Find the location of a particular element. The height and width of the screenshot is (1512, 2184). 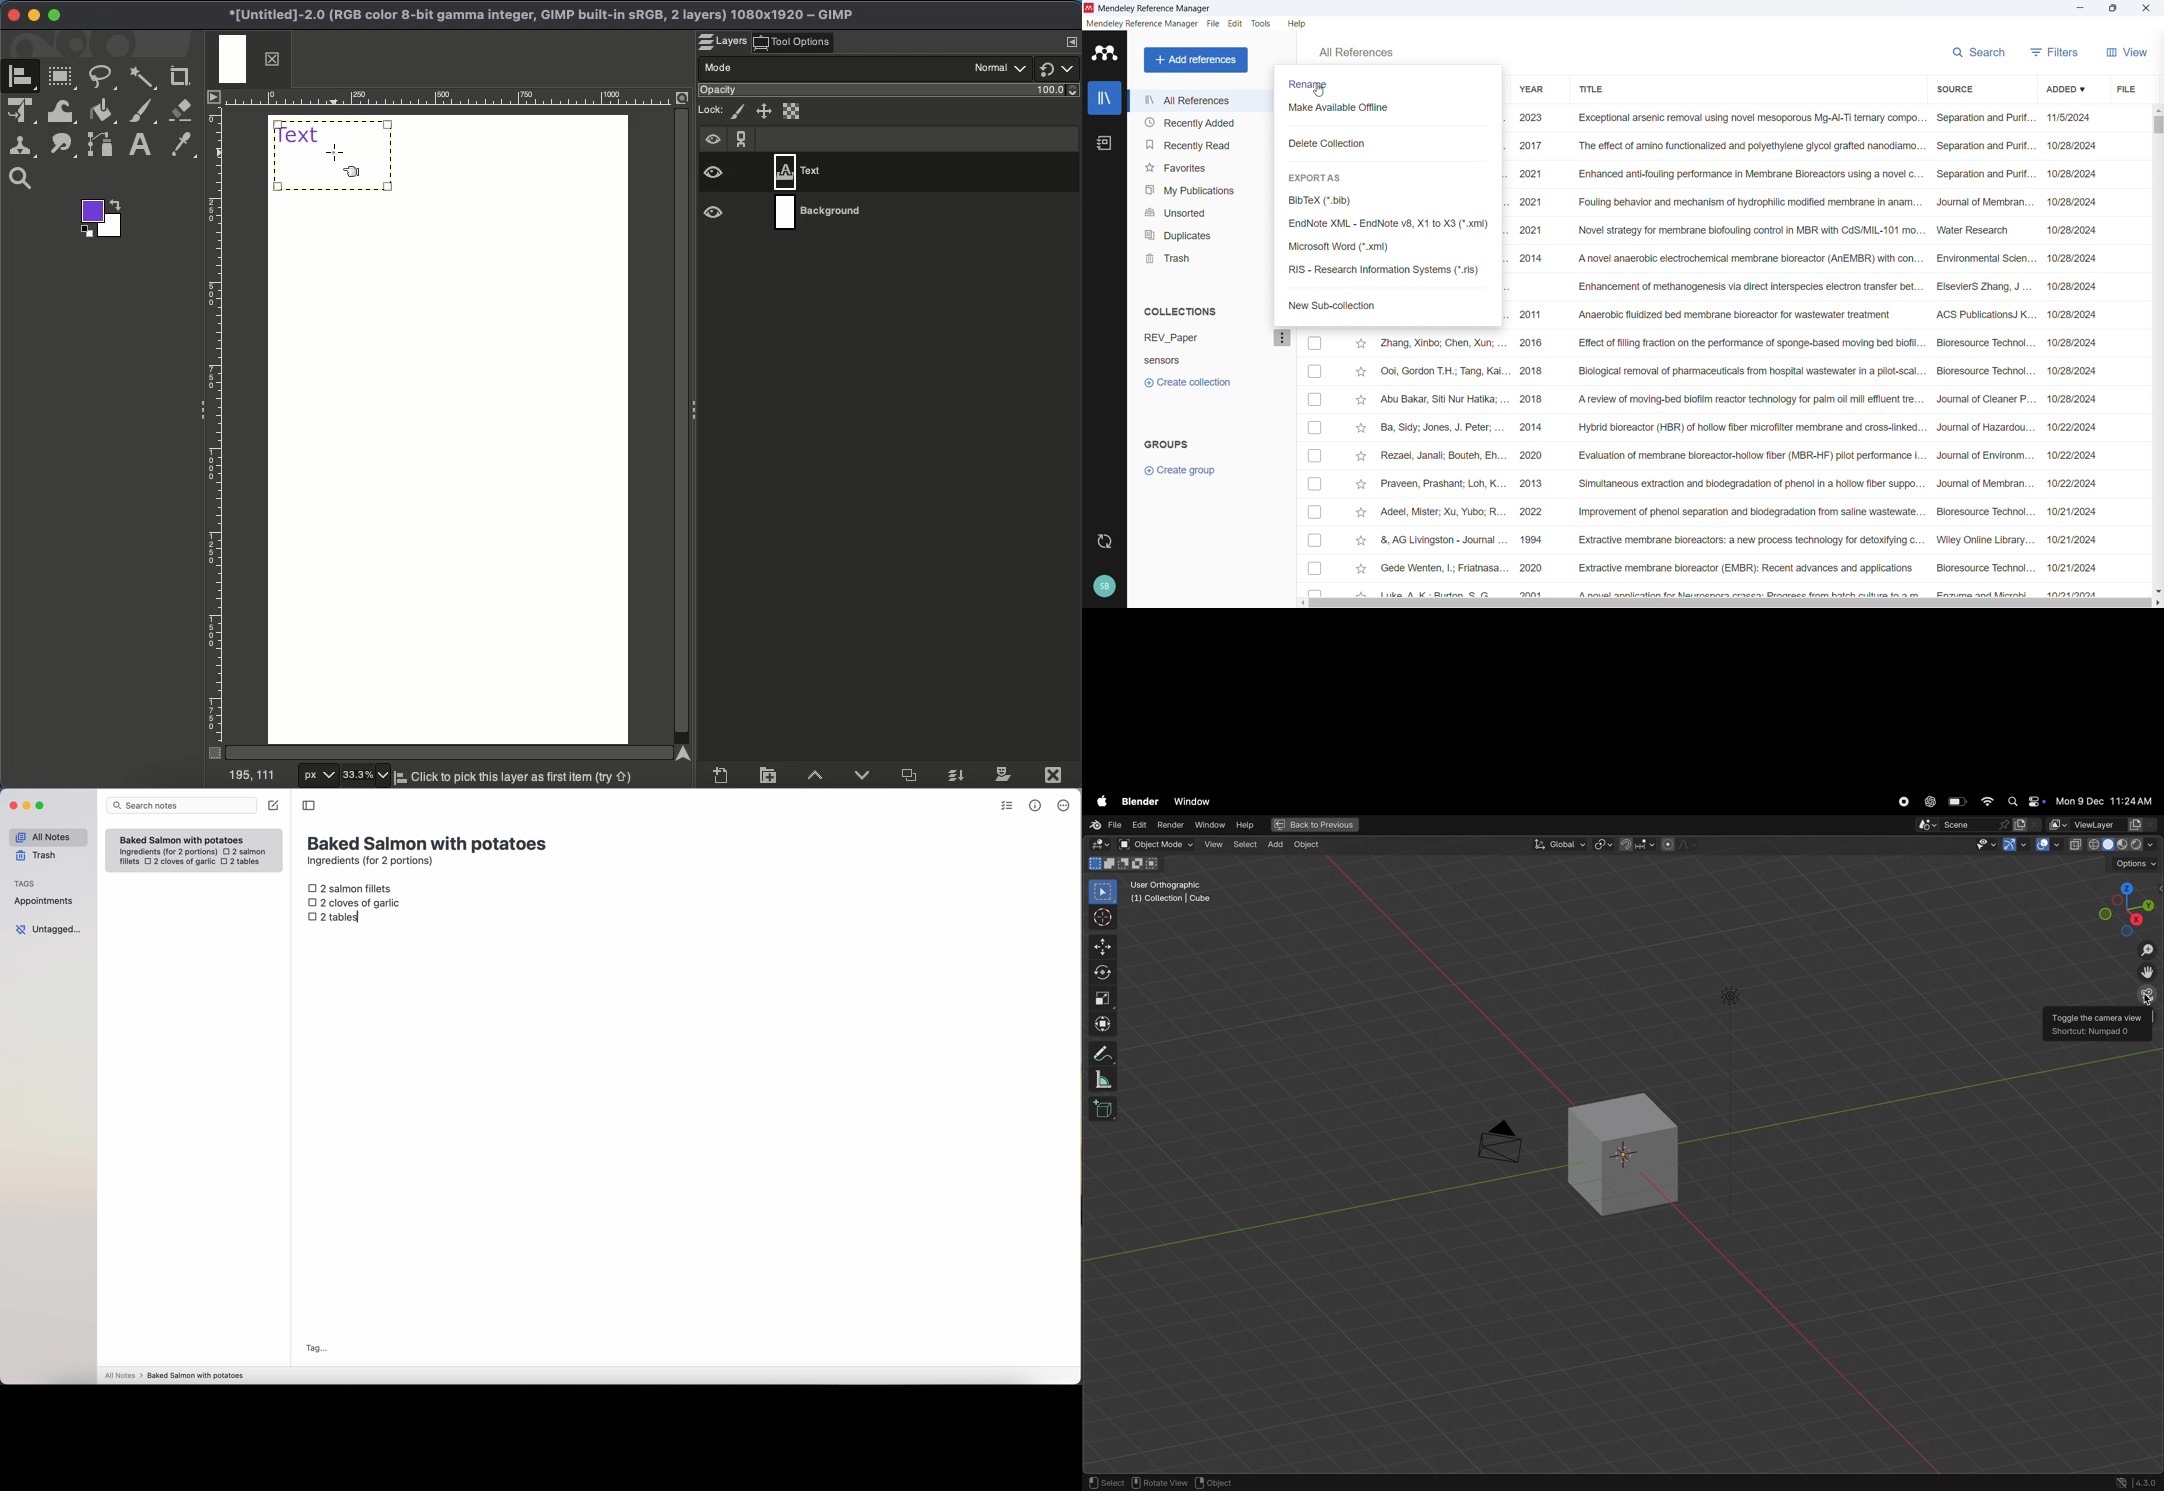

Fill is located at coordinates (101, 112).